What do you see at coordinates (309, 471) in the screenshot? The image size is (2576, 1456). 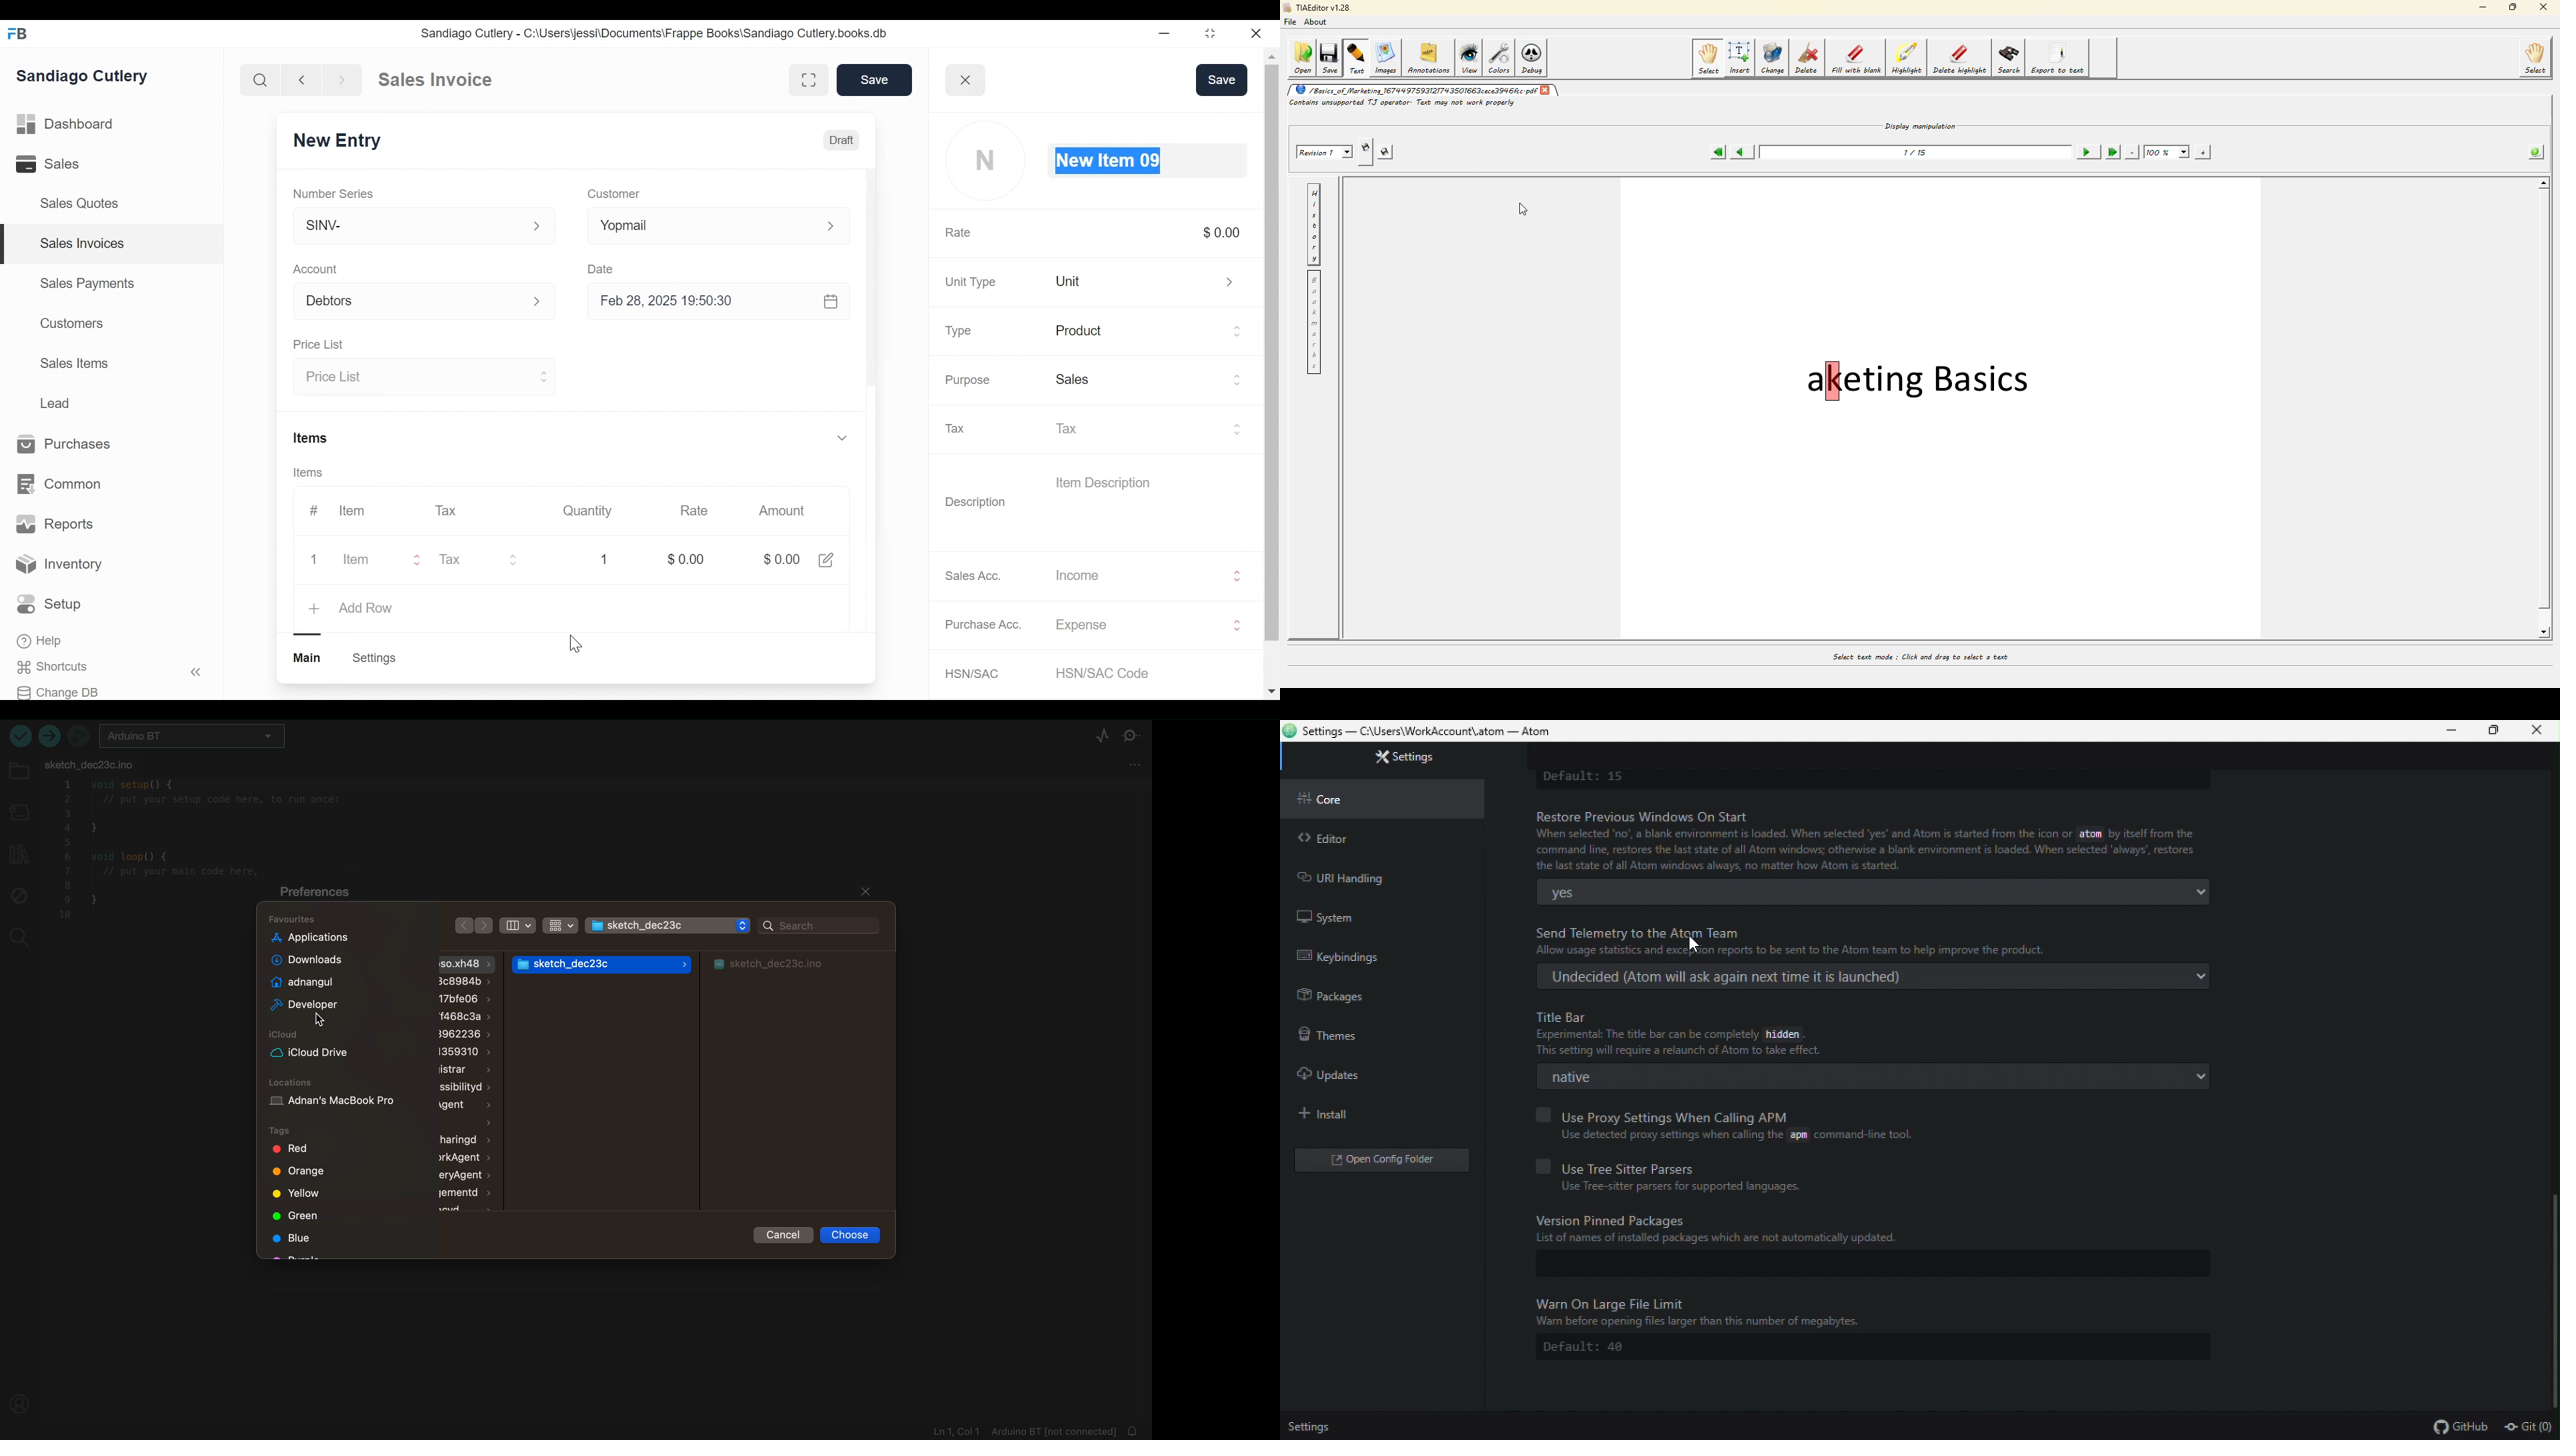 I see `Items` at bounding box center [309, 471].